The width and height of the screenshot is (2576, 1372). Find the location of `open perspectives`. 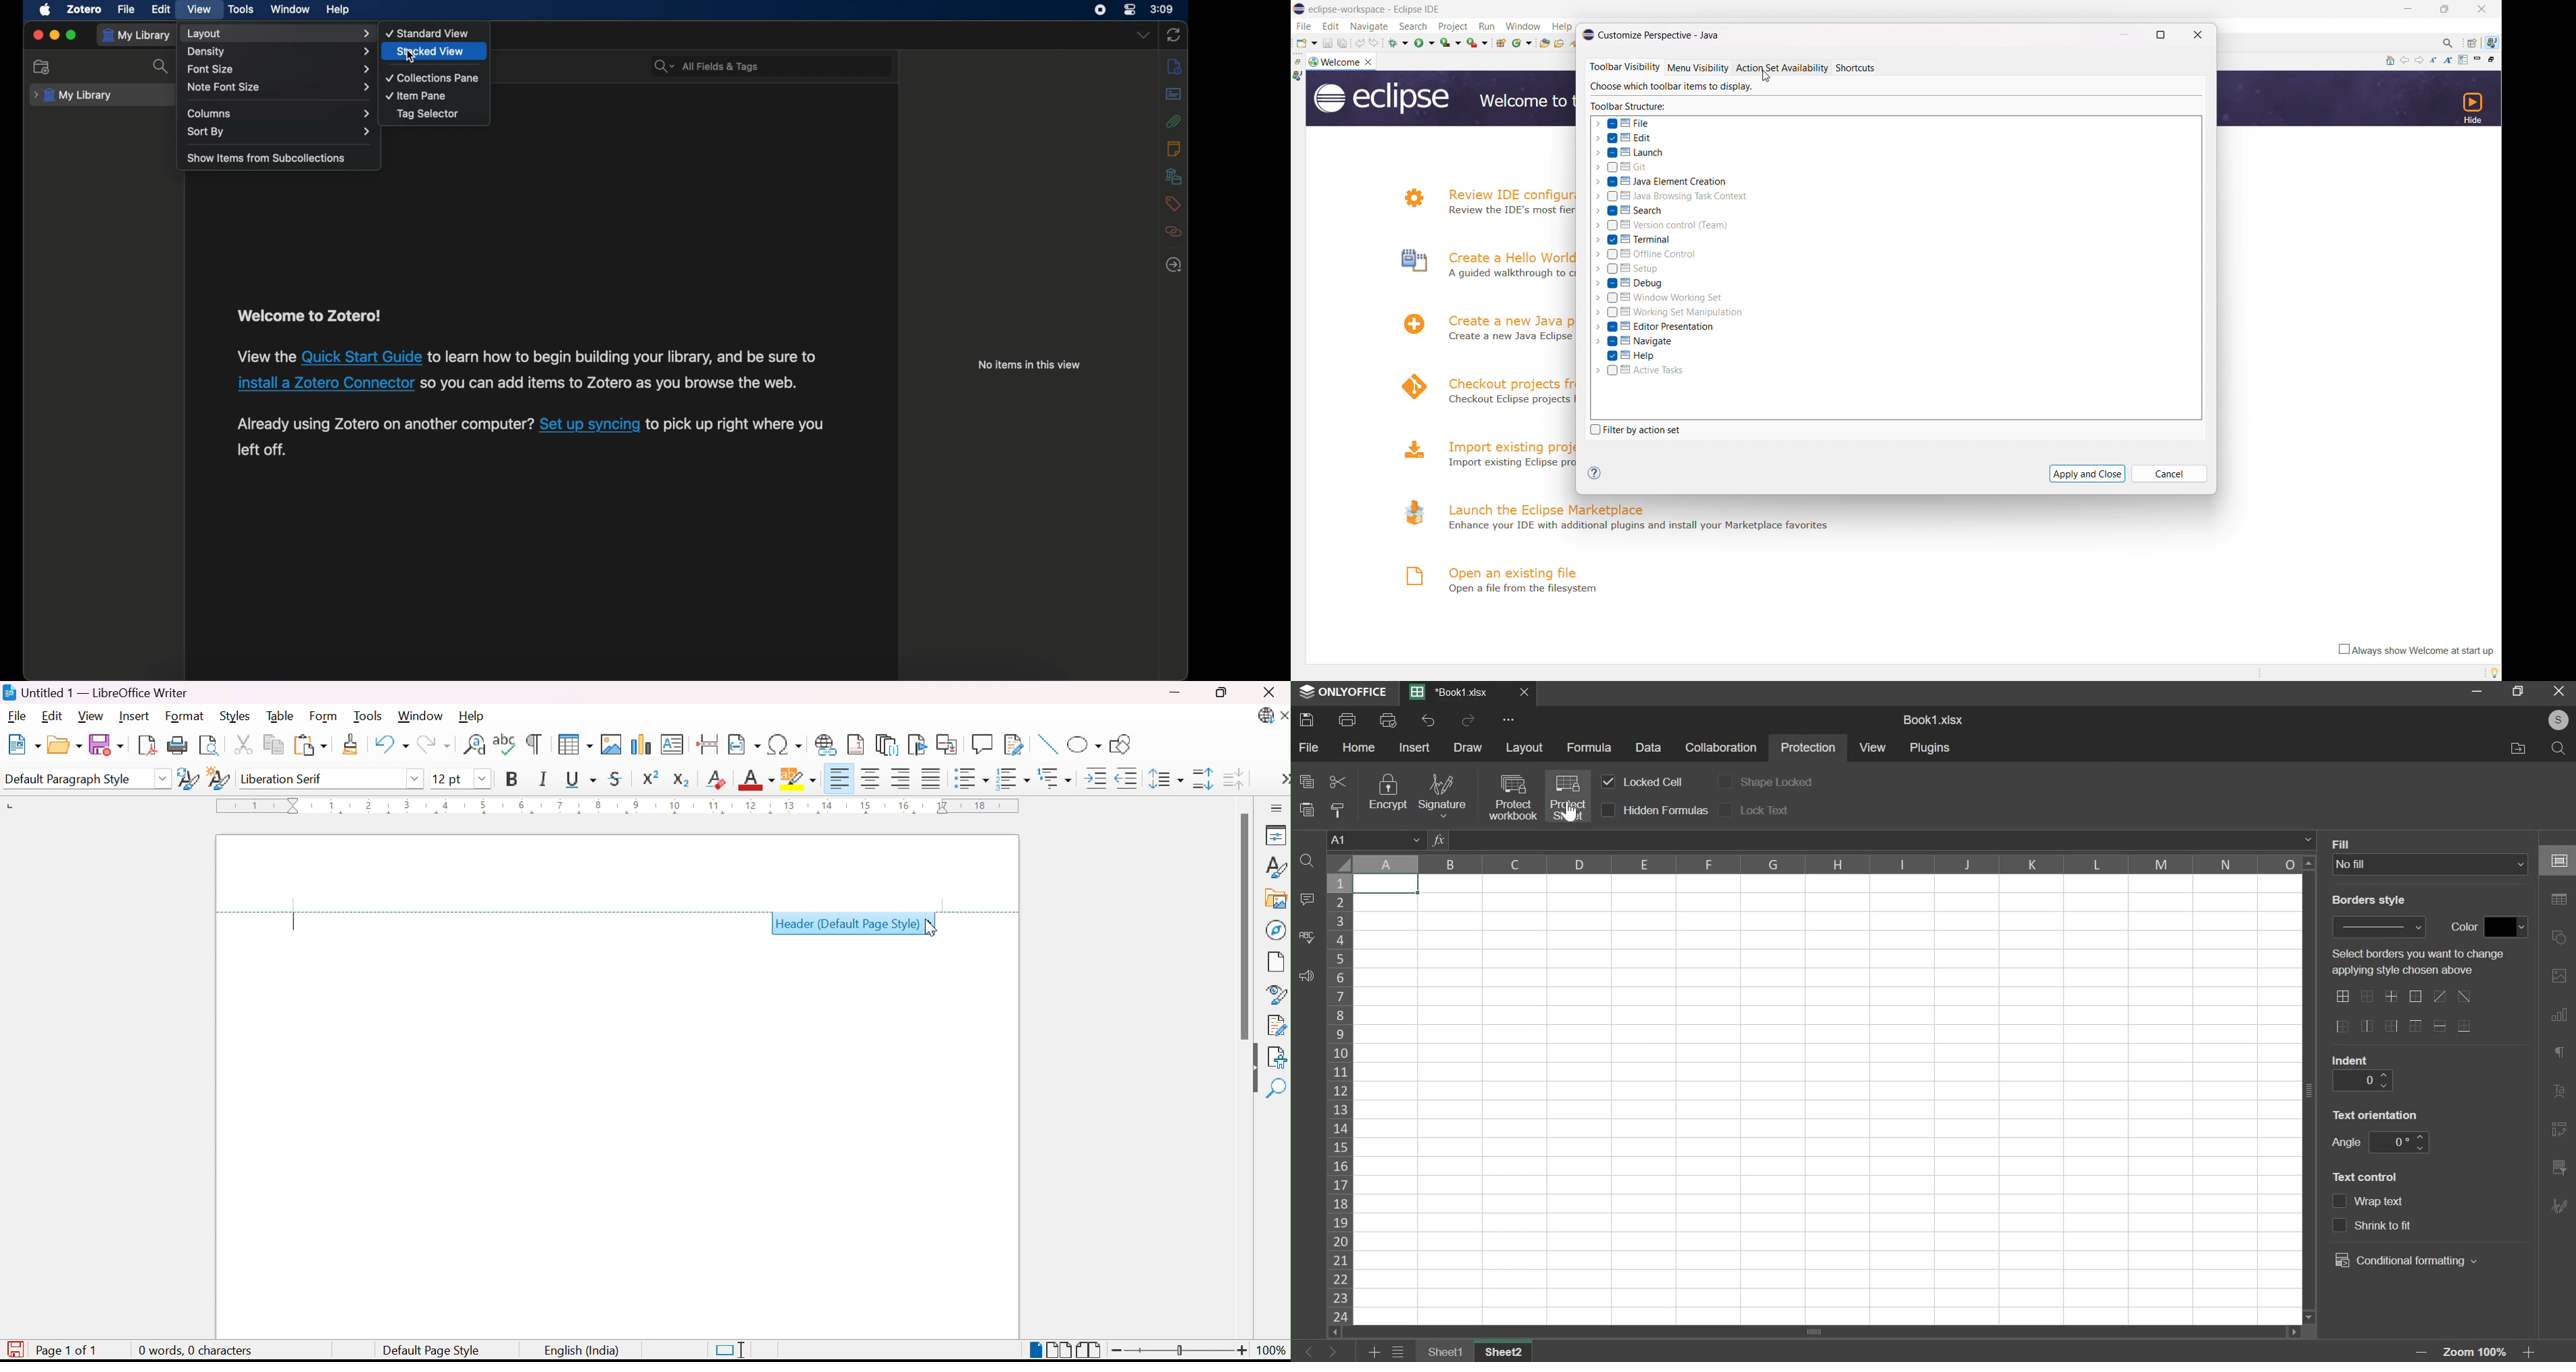

open perspectives is located at coordinates (2472, 43).